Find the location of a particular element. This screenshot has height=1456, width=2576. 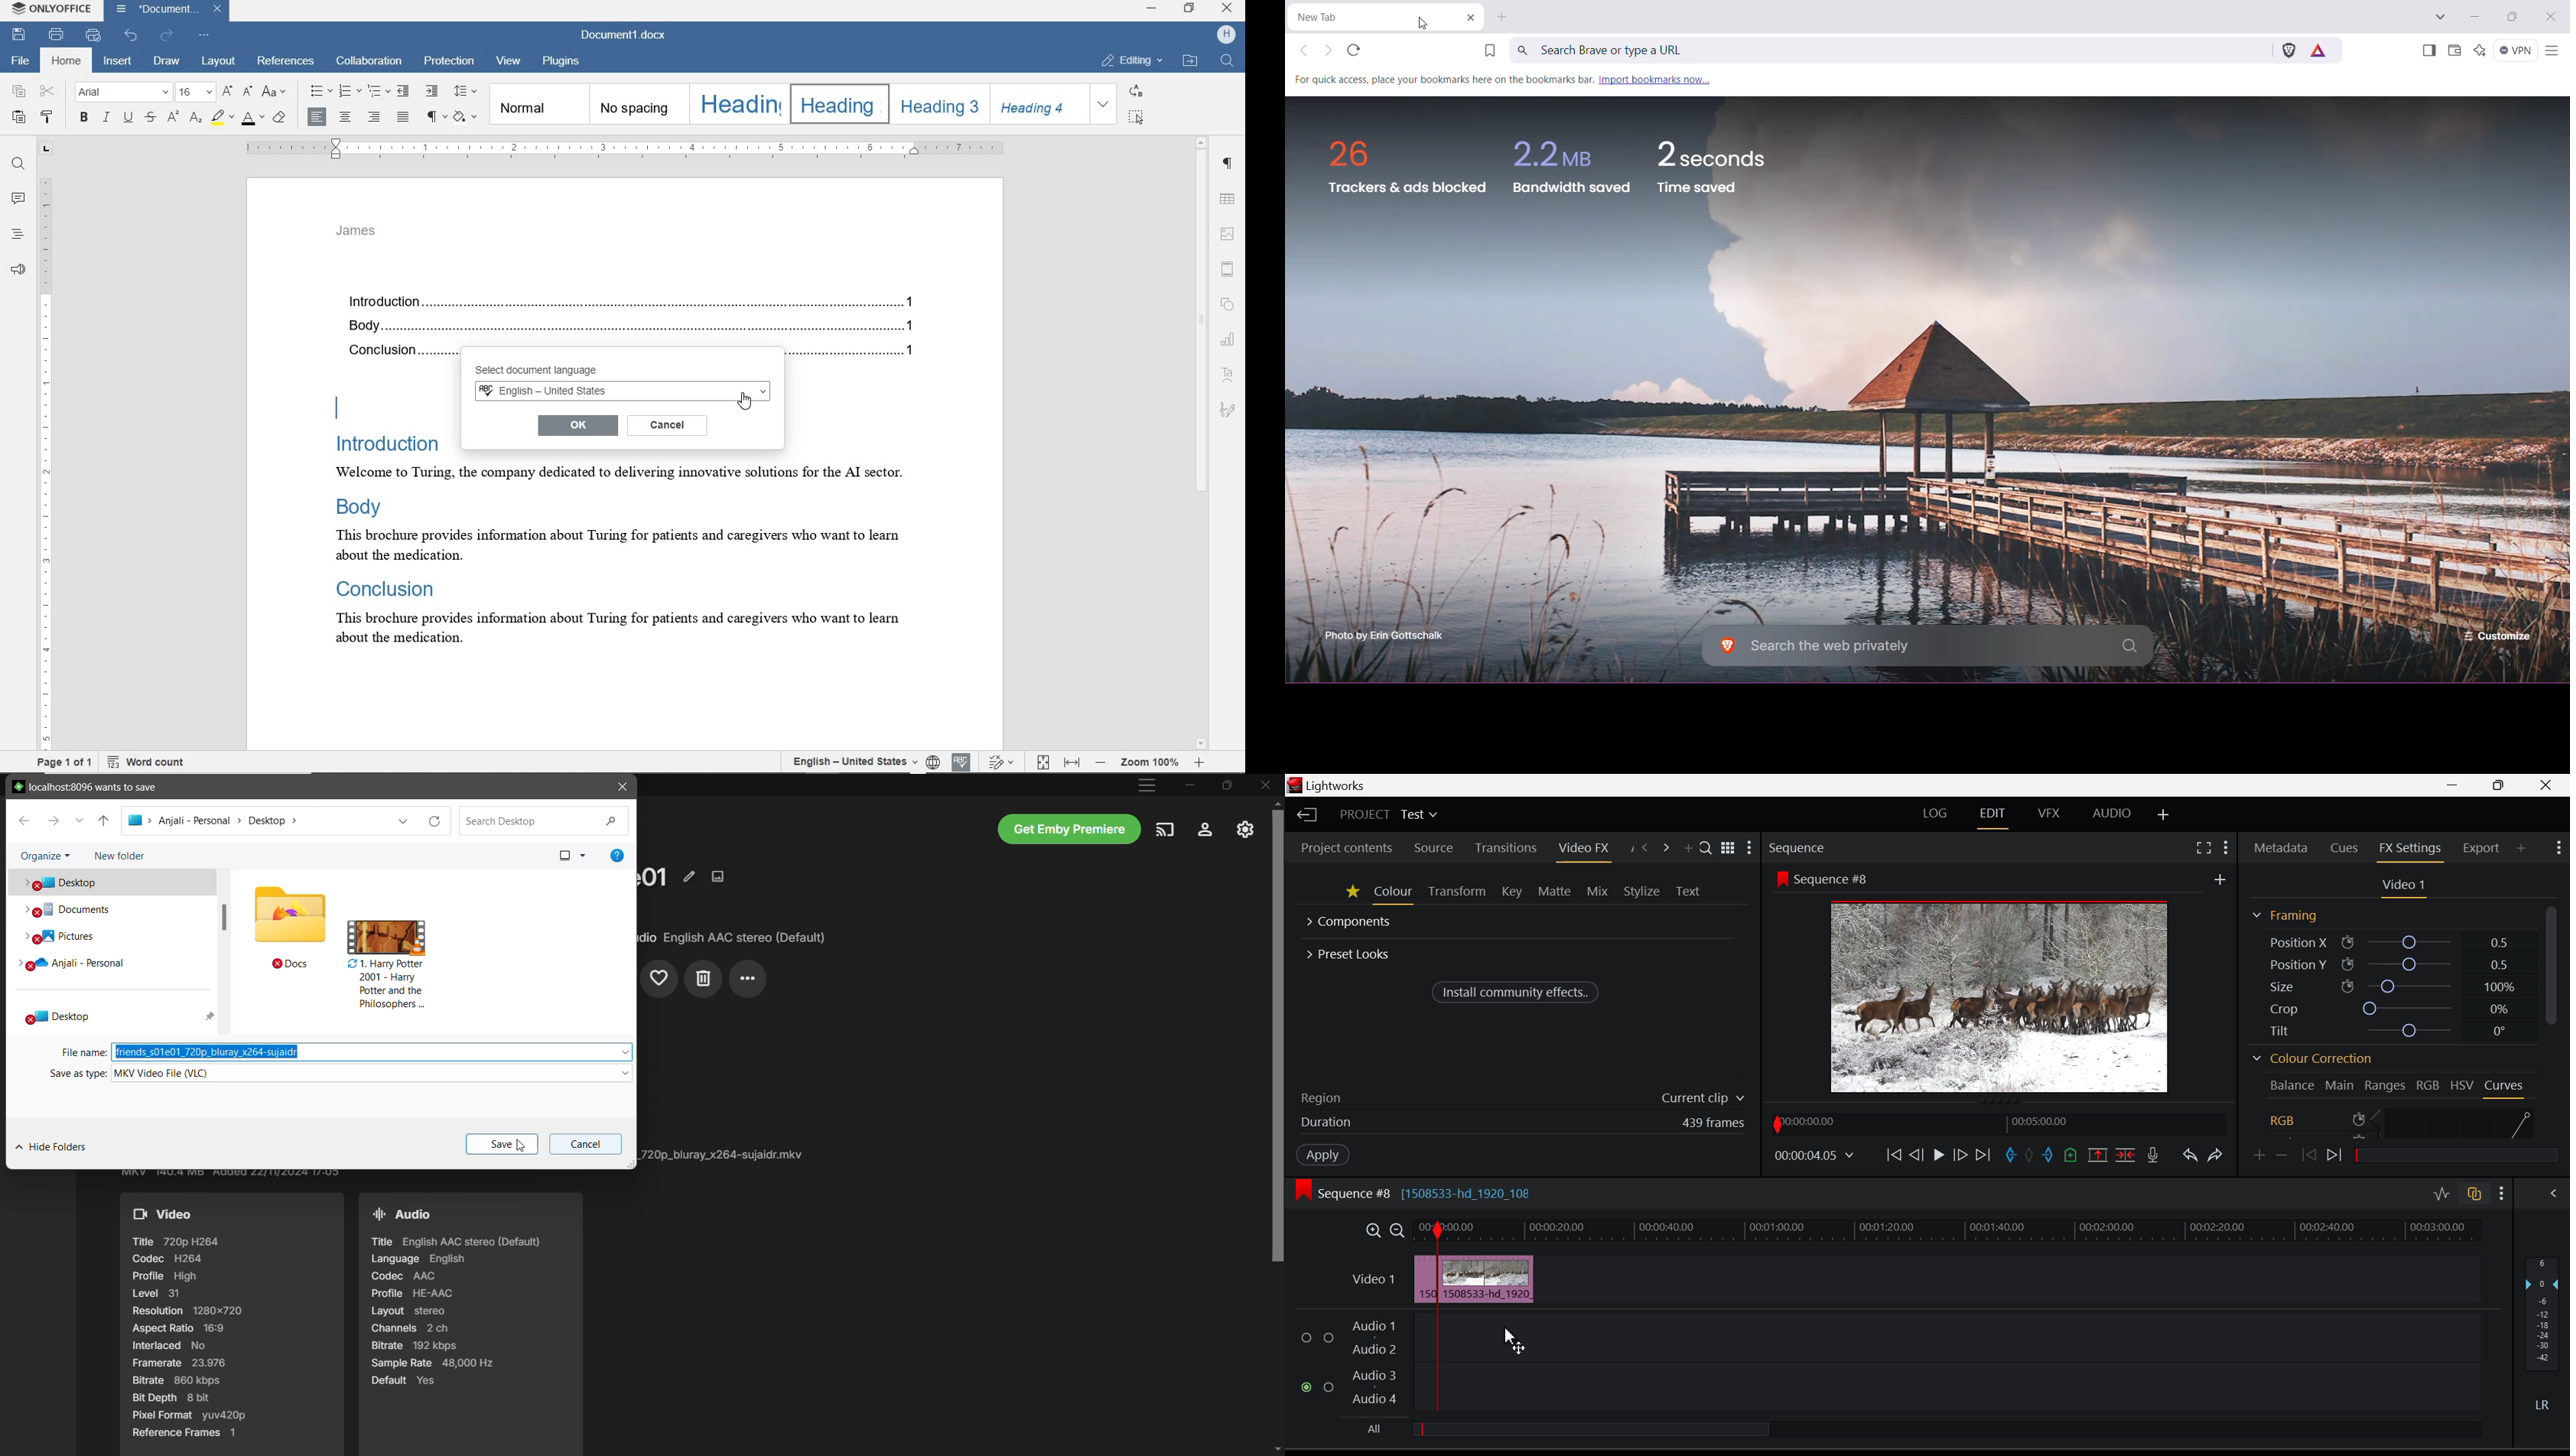

Scroll Bar is located at coordinates (2555, 1023).